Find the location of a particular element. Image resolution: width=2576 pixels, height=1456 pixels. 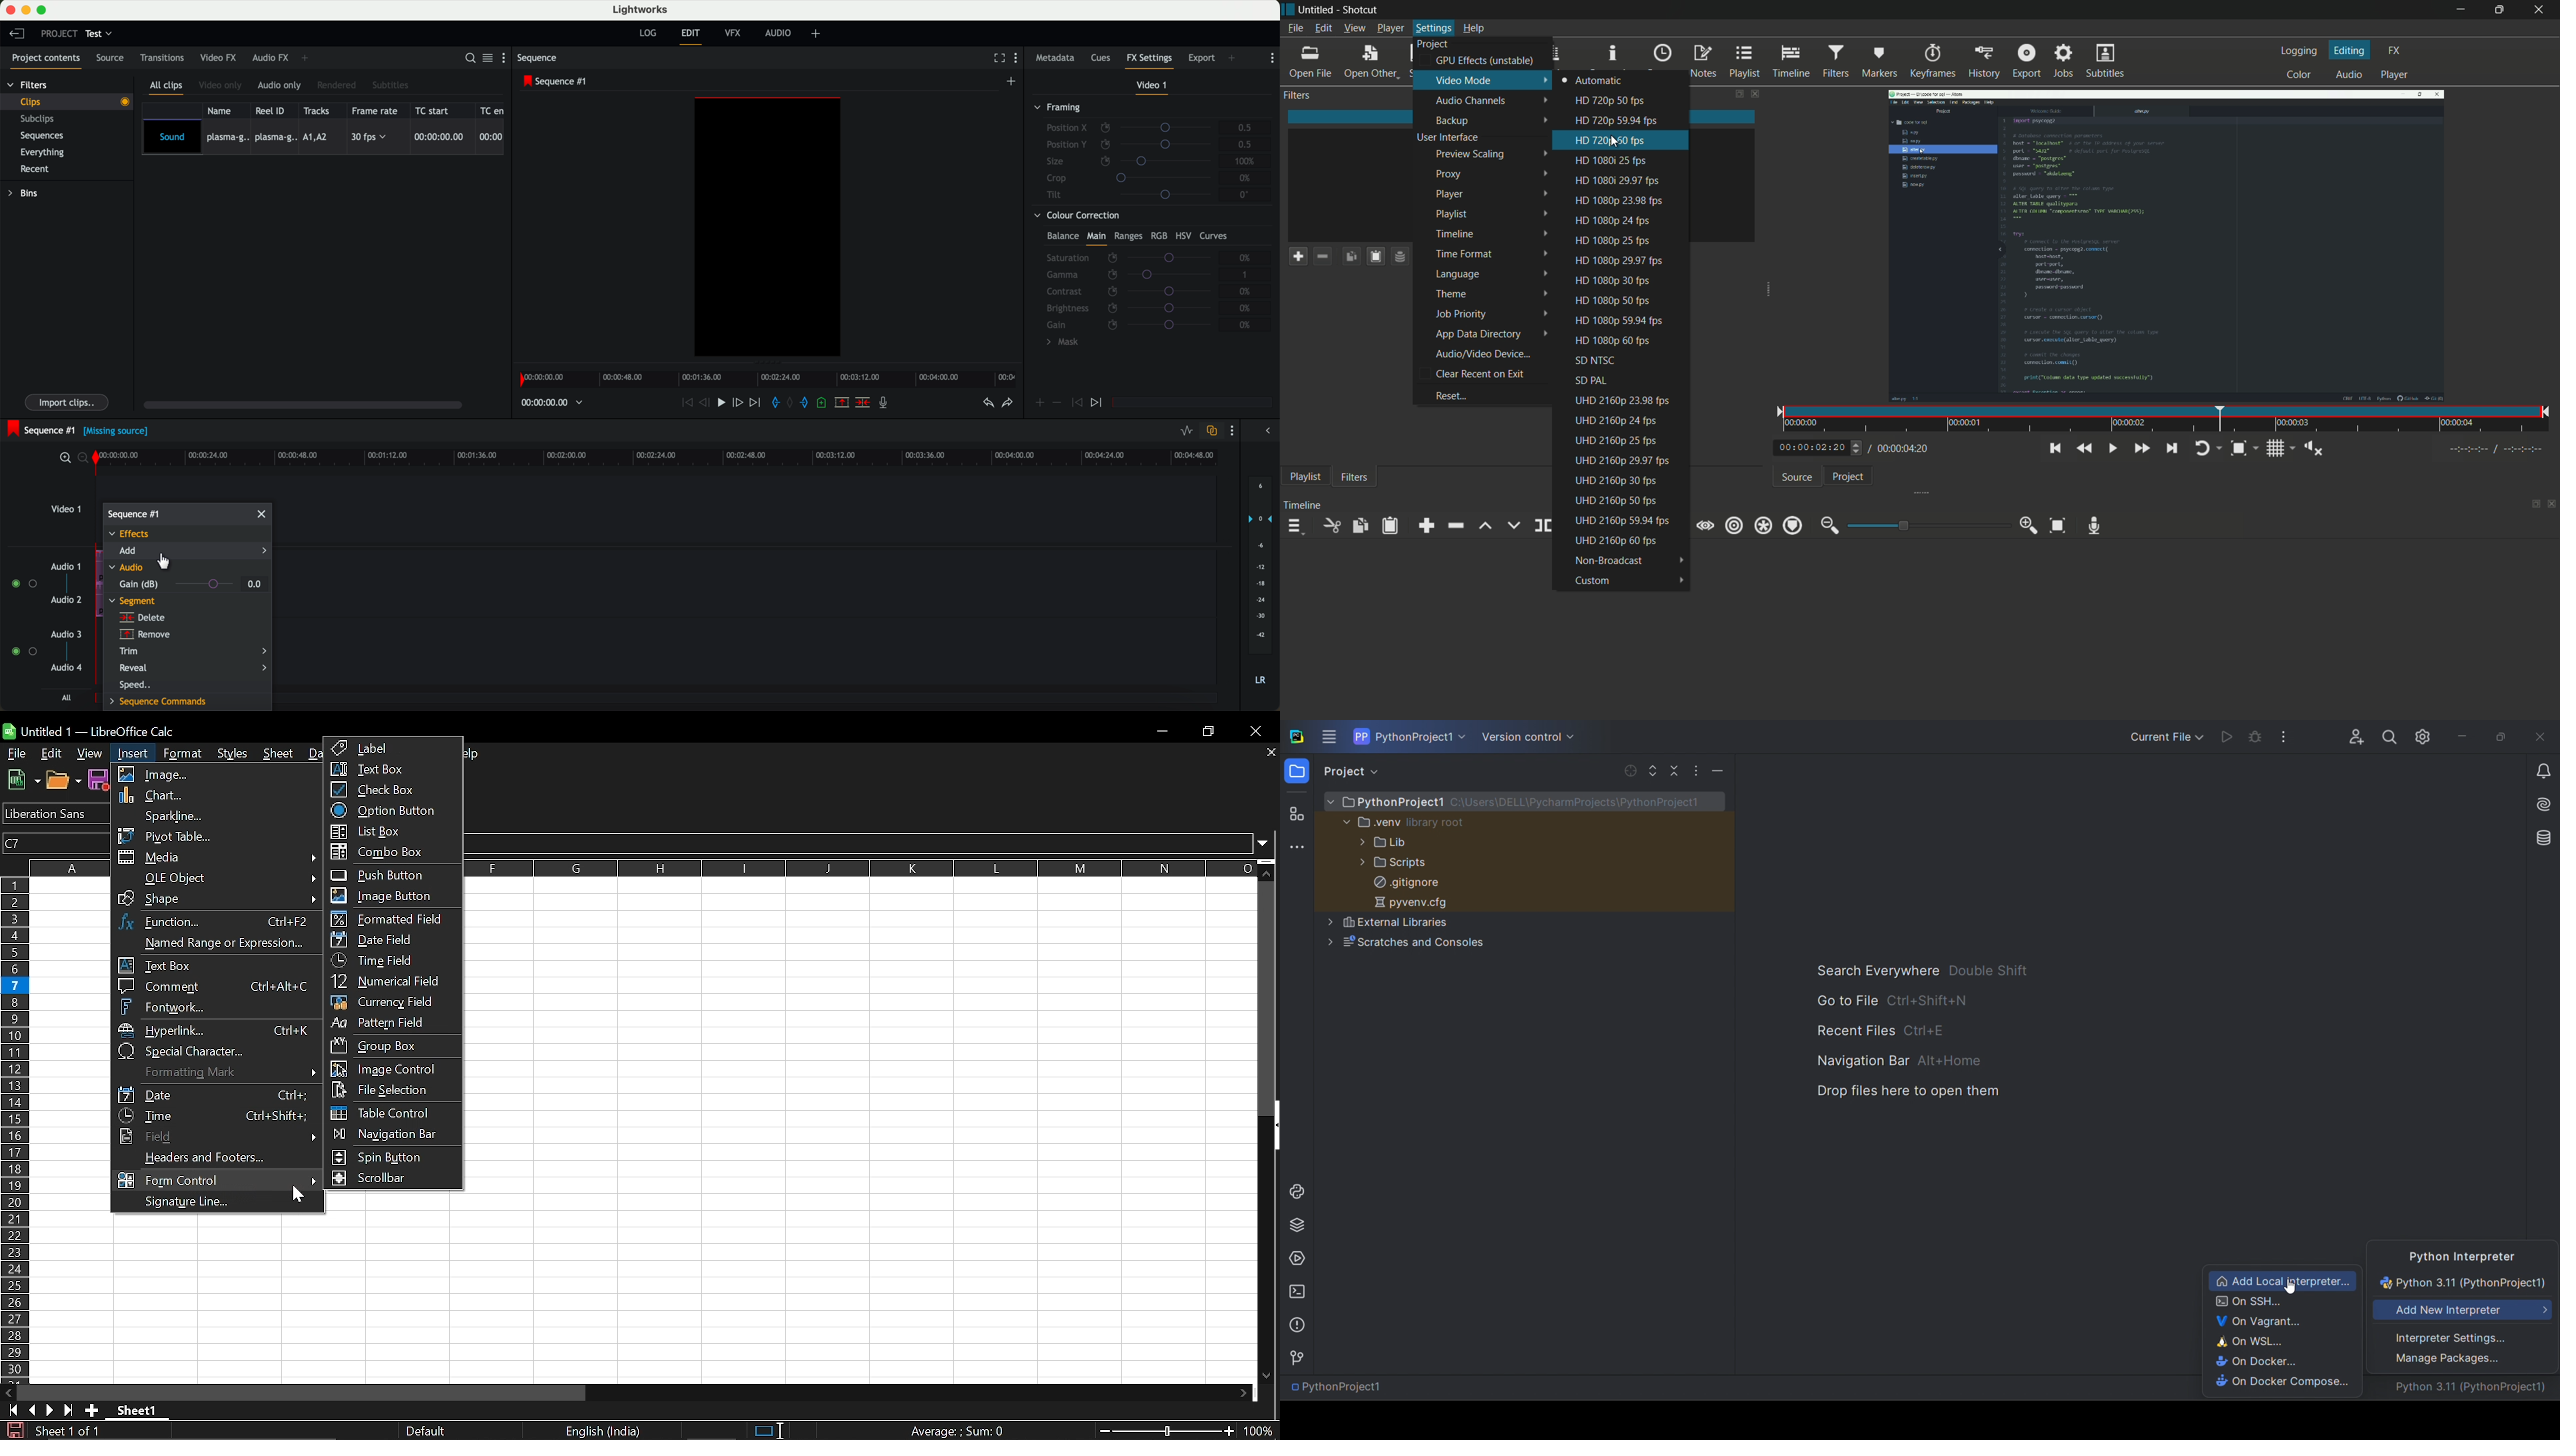

history is located at coordinates (1983, 61).